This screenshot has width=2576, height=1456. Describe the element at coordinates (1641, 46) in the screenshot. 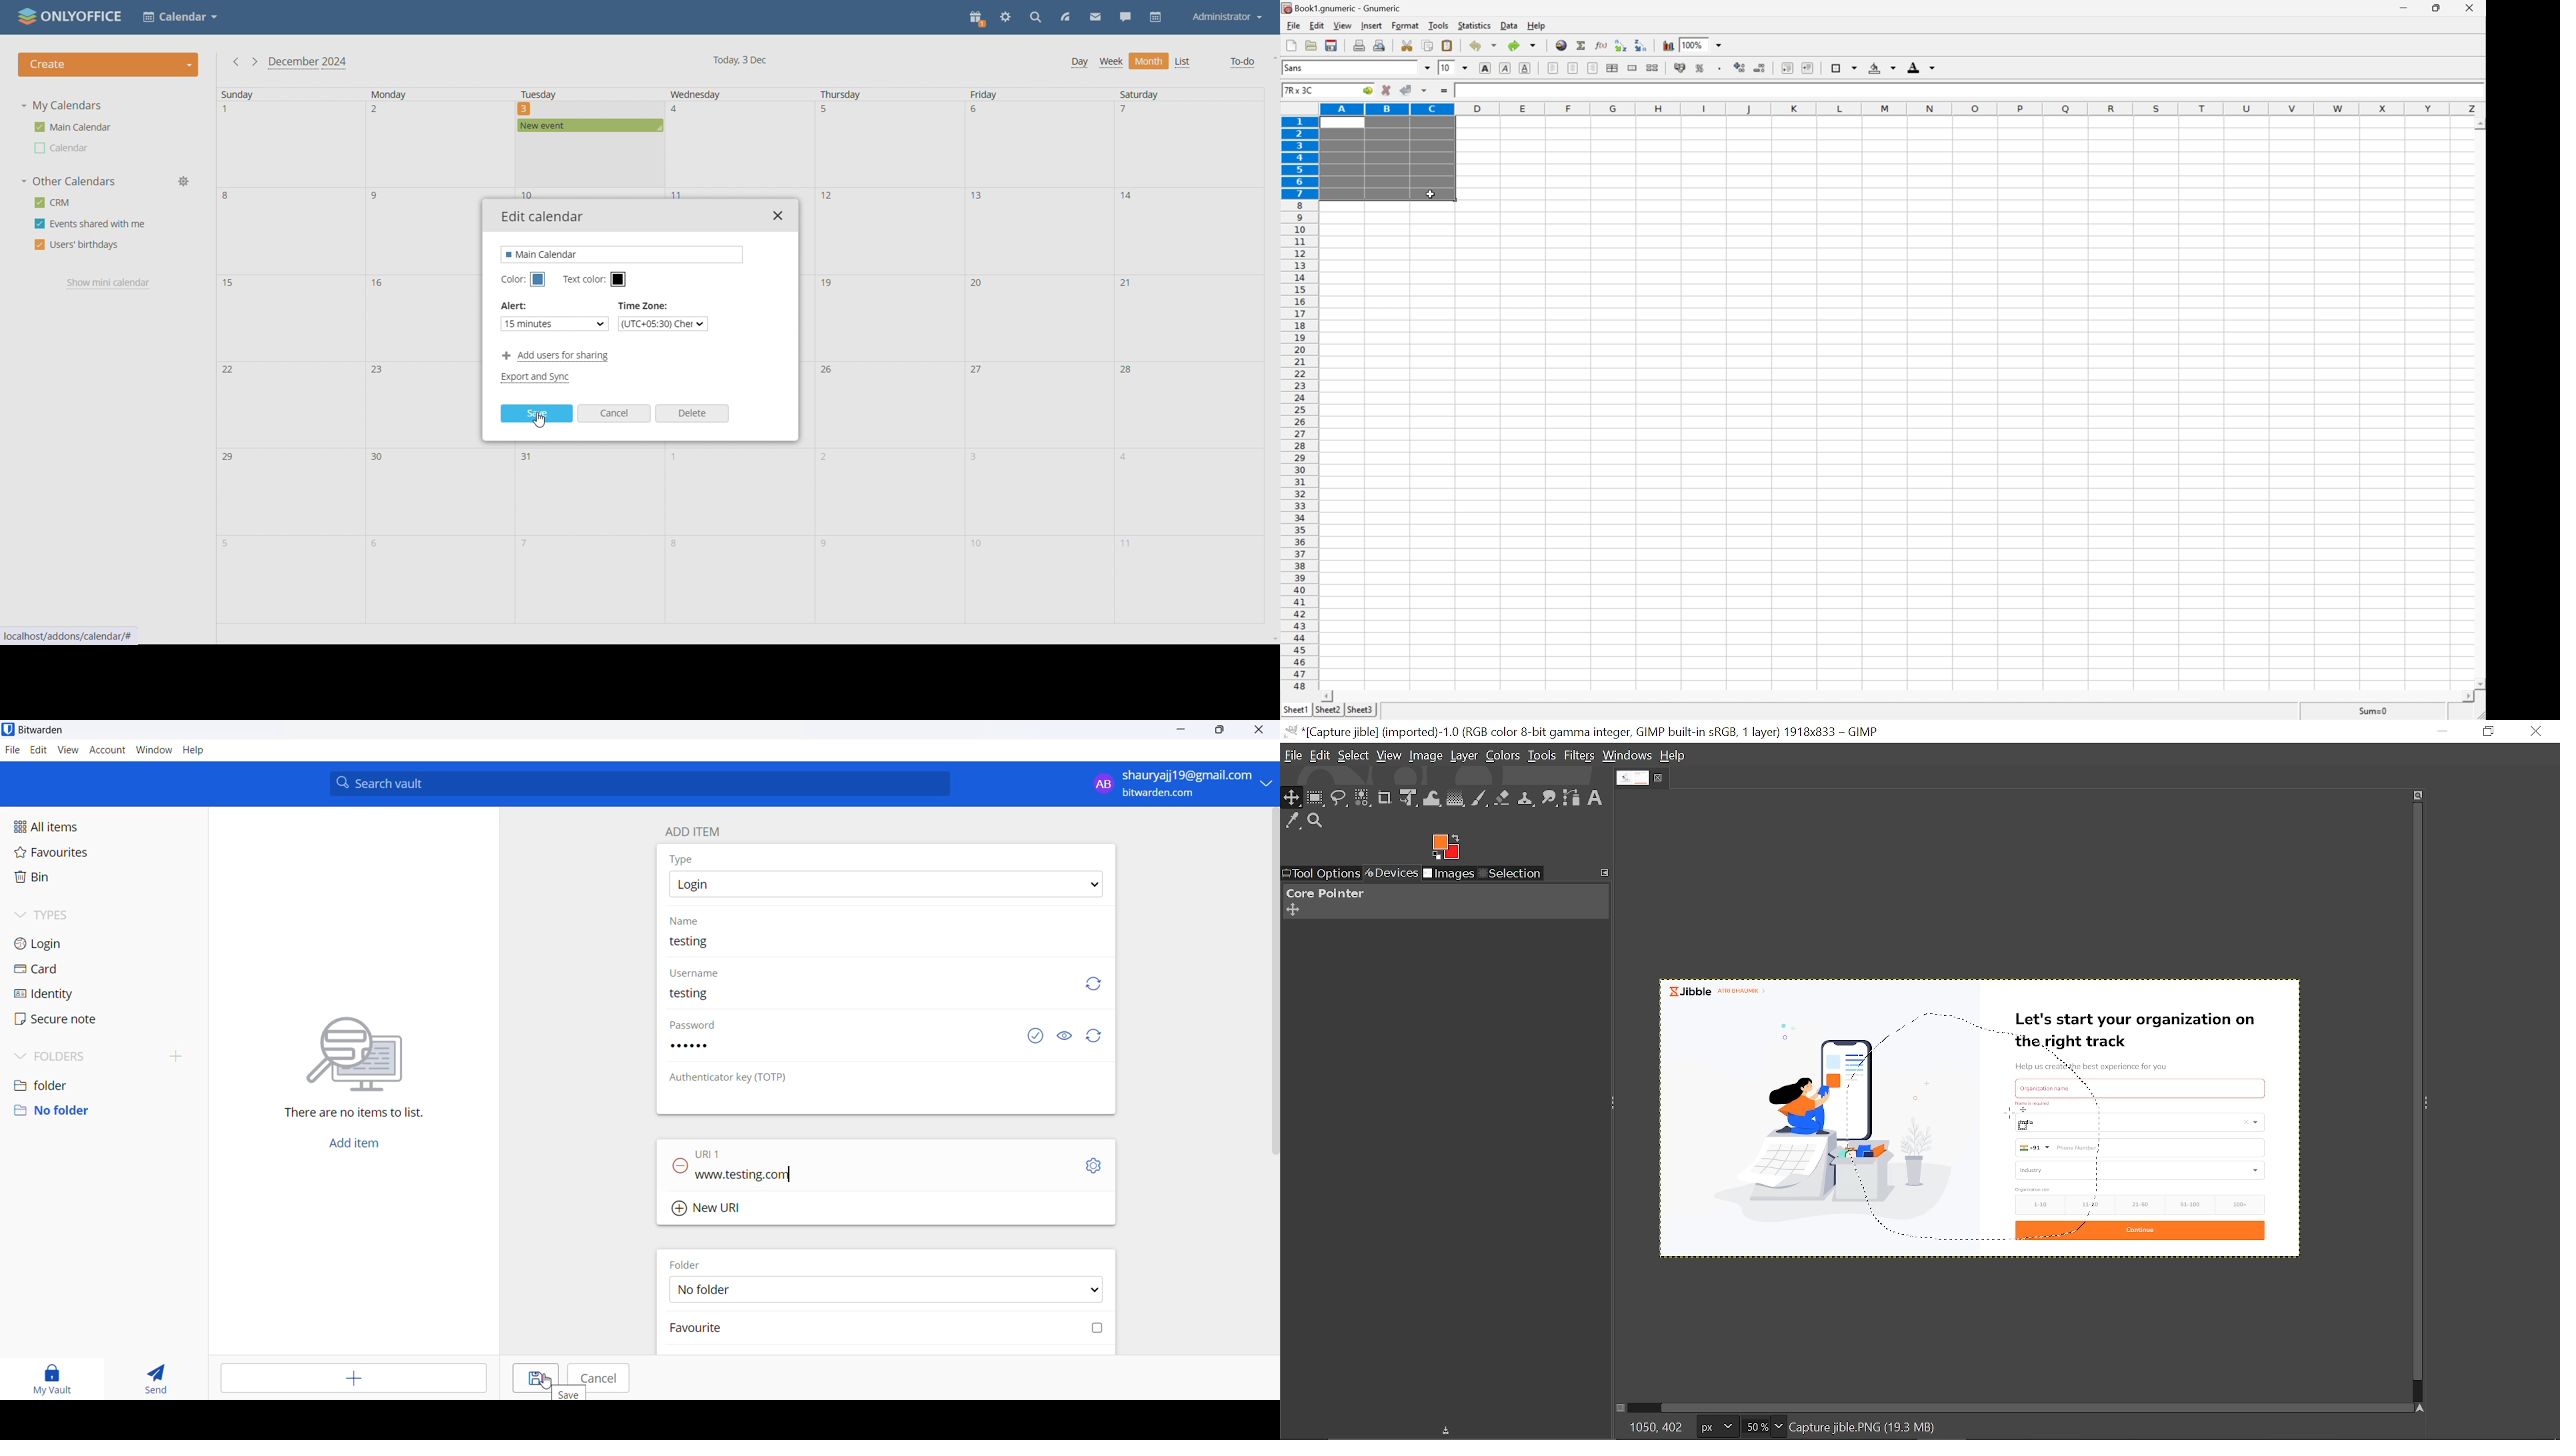

I see `Sort the selected region in descending order based on the first column selected` at that location.